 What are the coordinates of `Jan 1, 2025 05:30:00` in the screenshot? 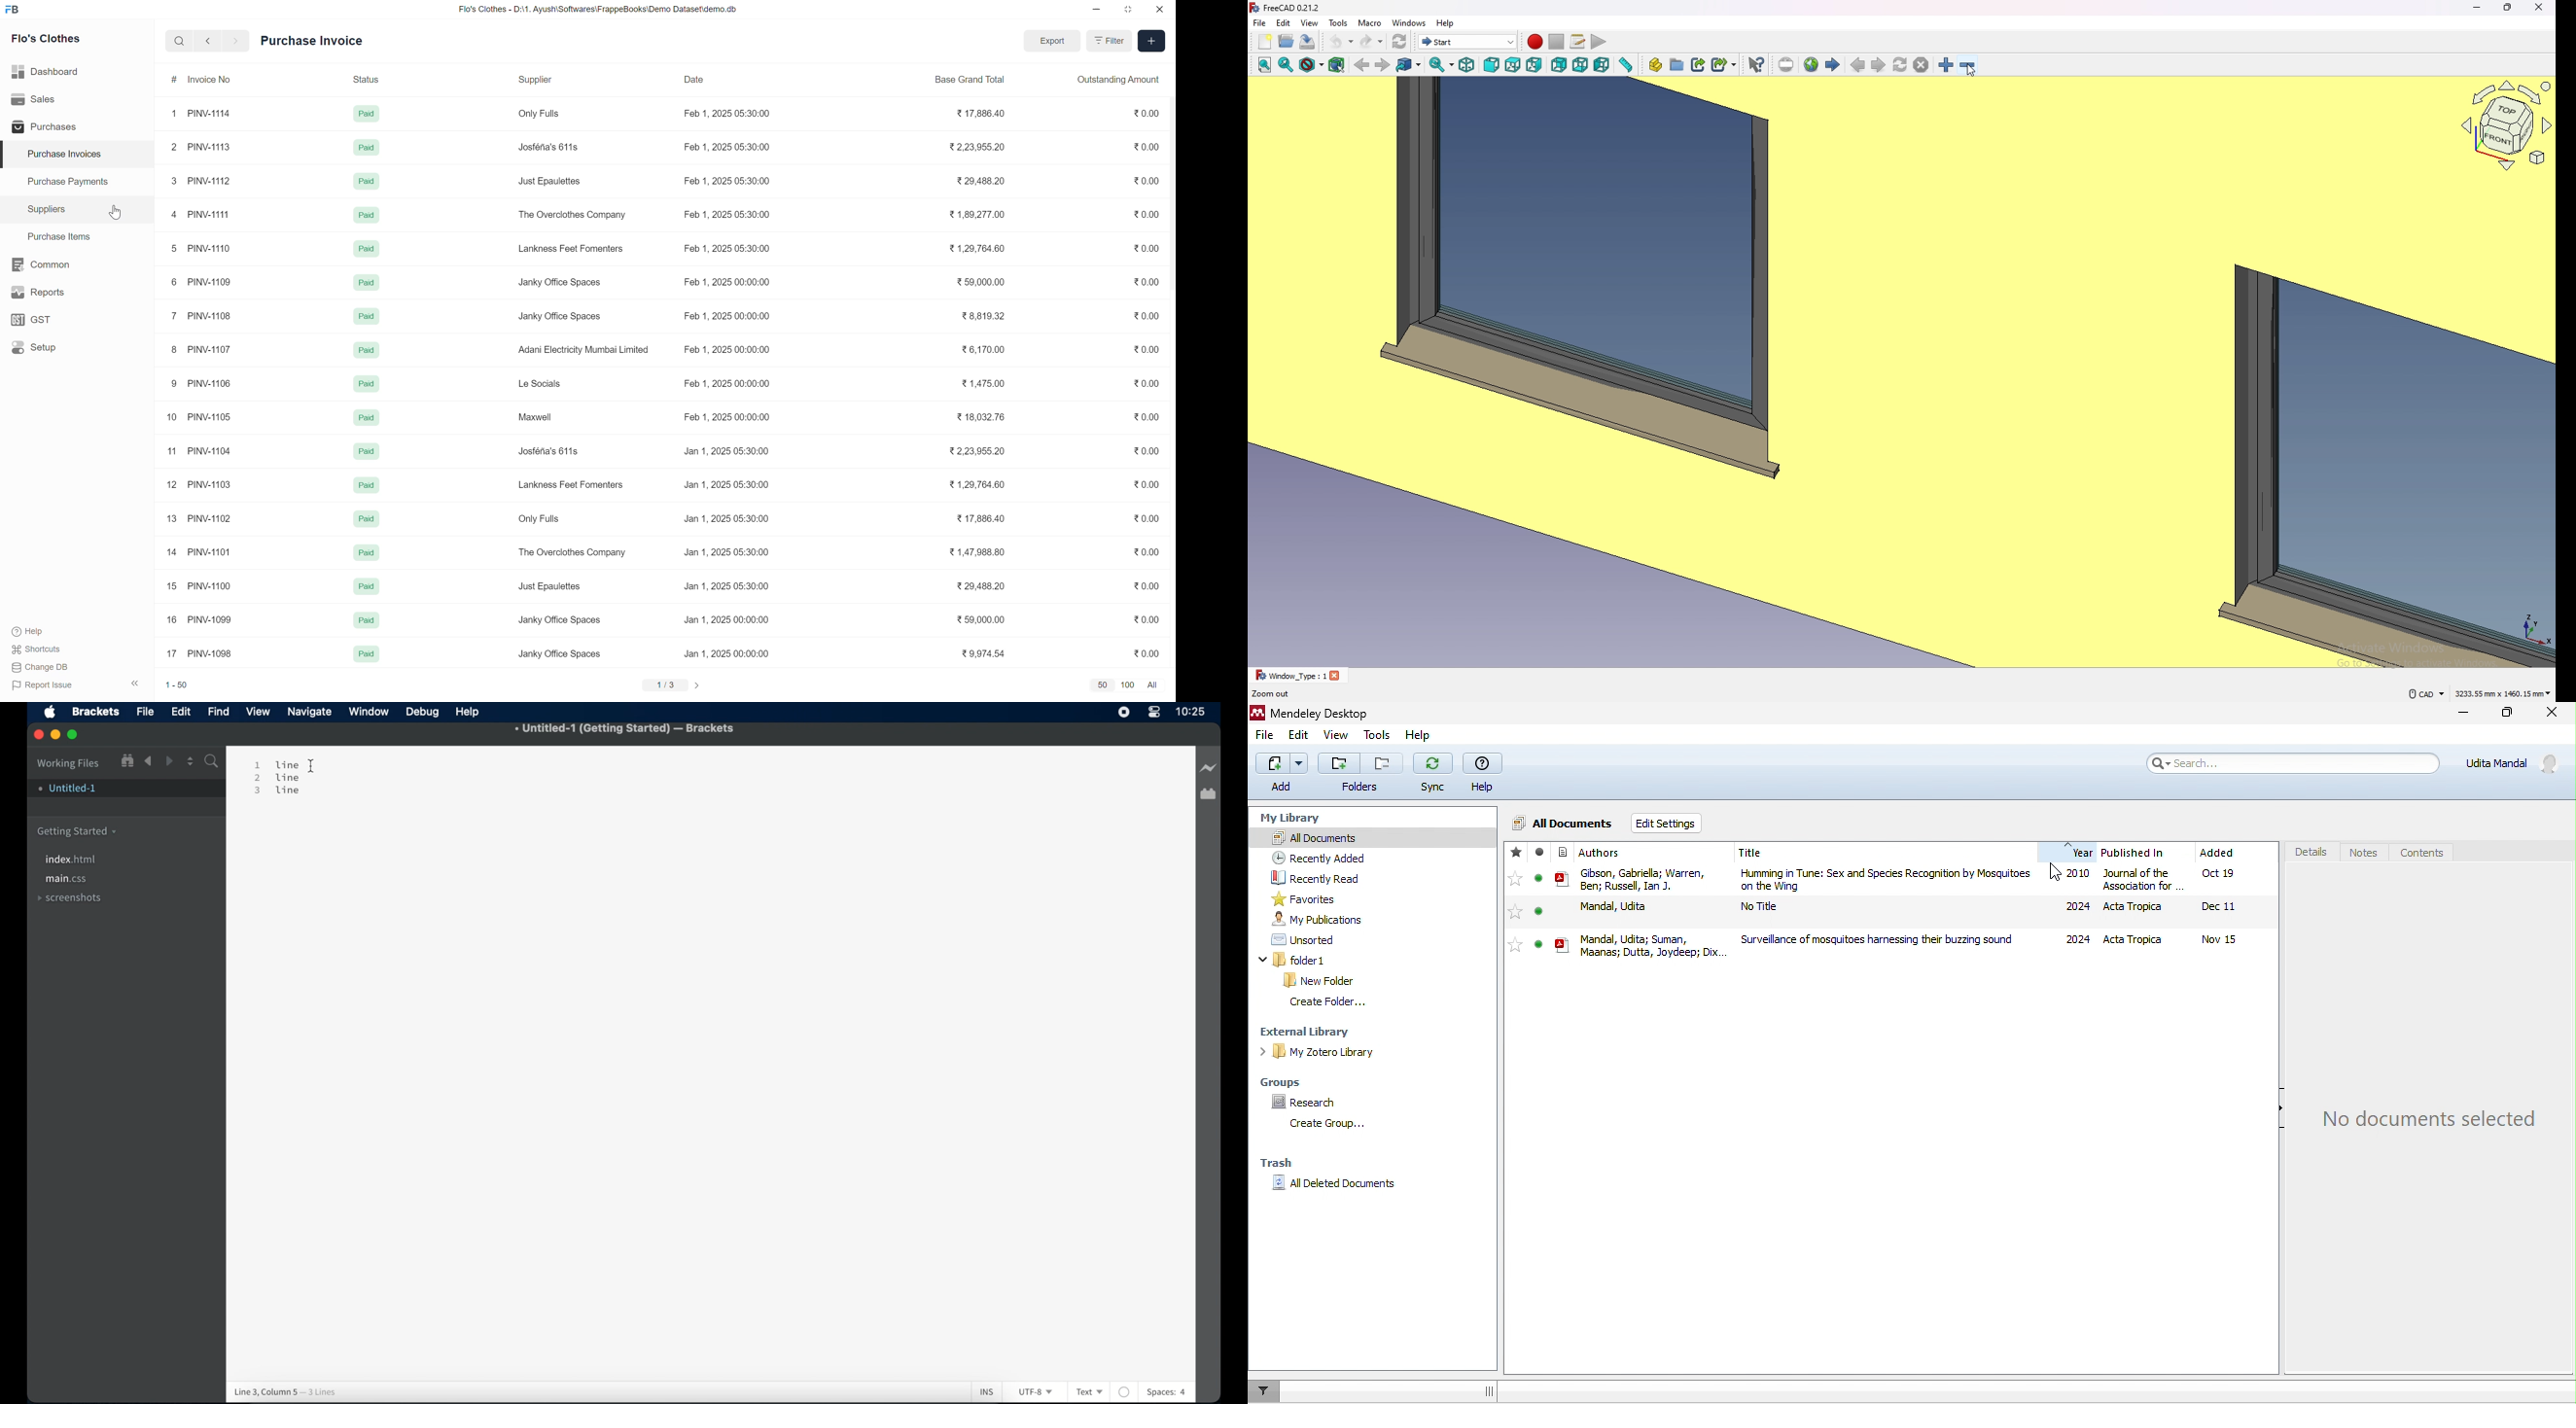 It's located at (729, 485).